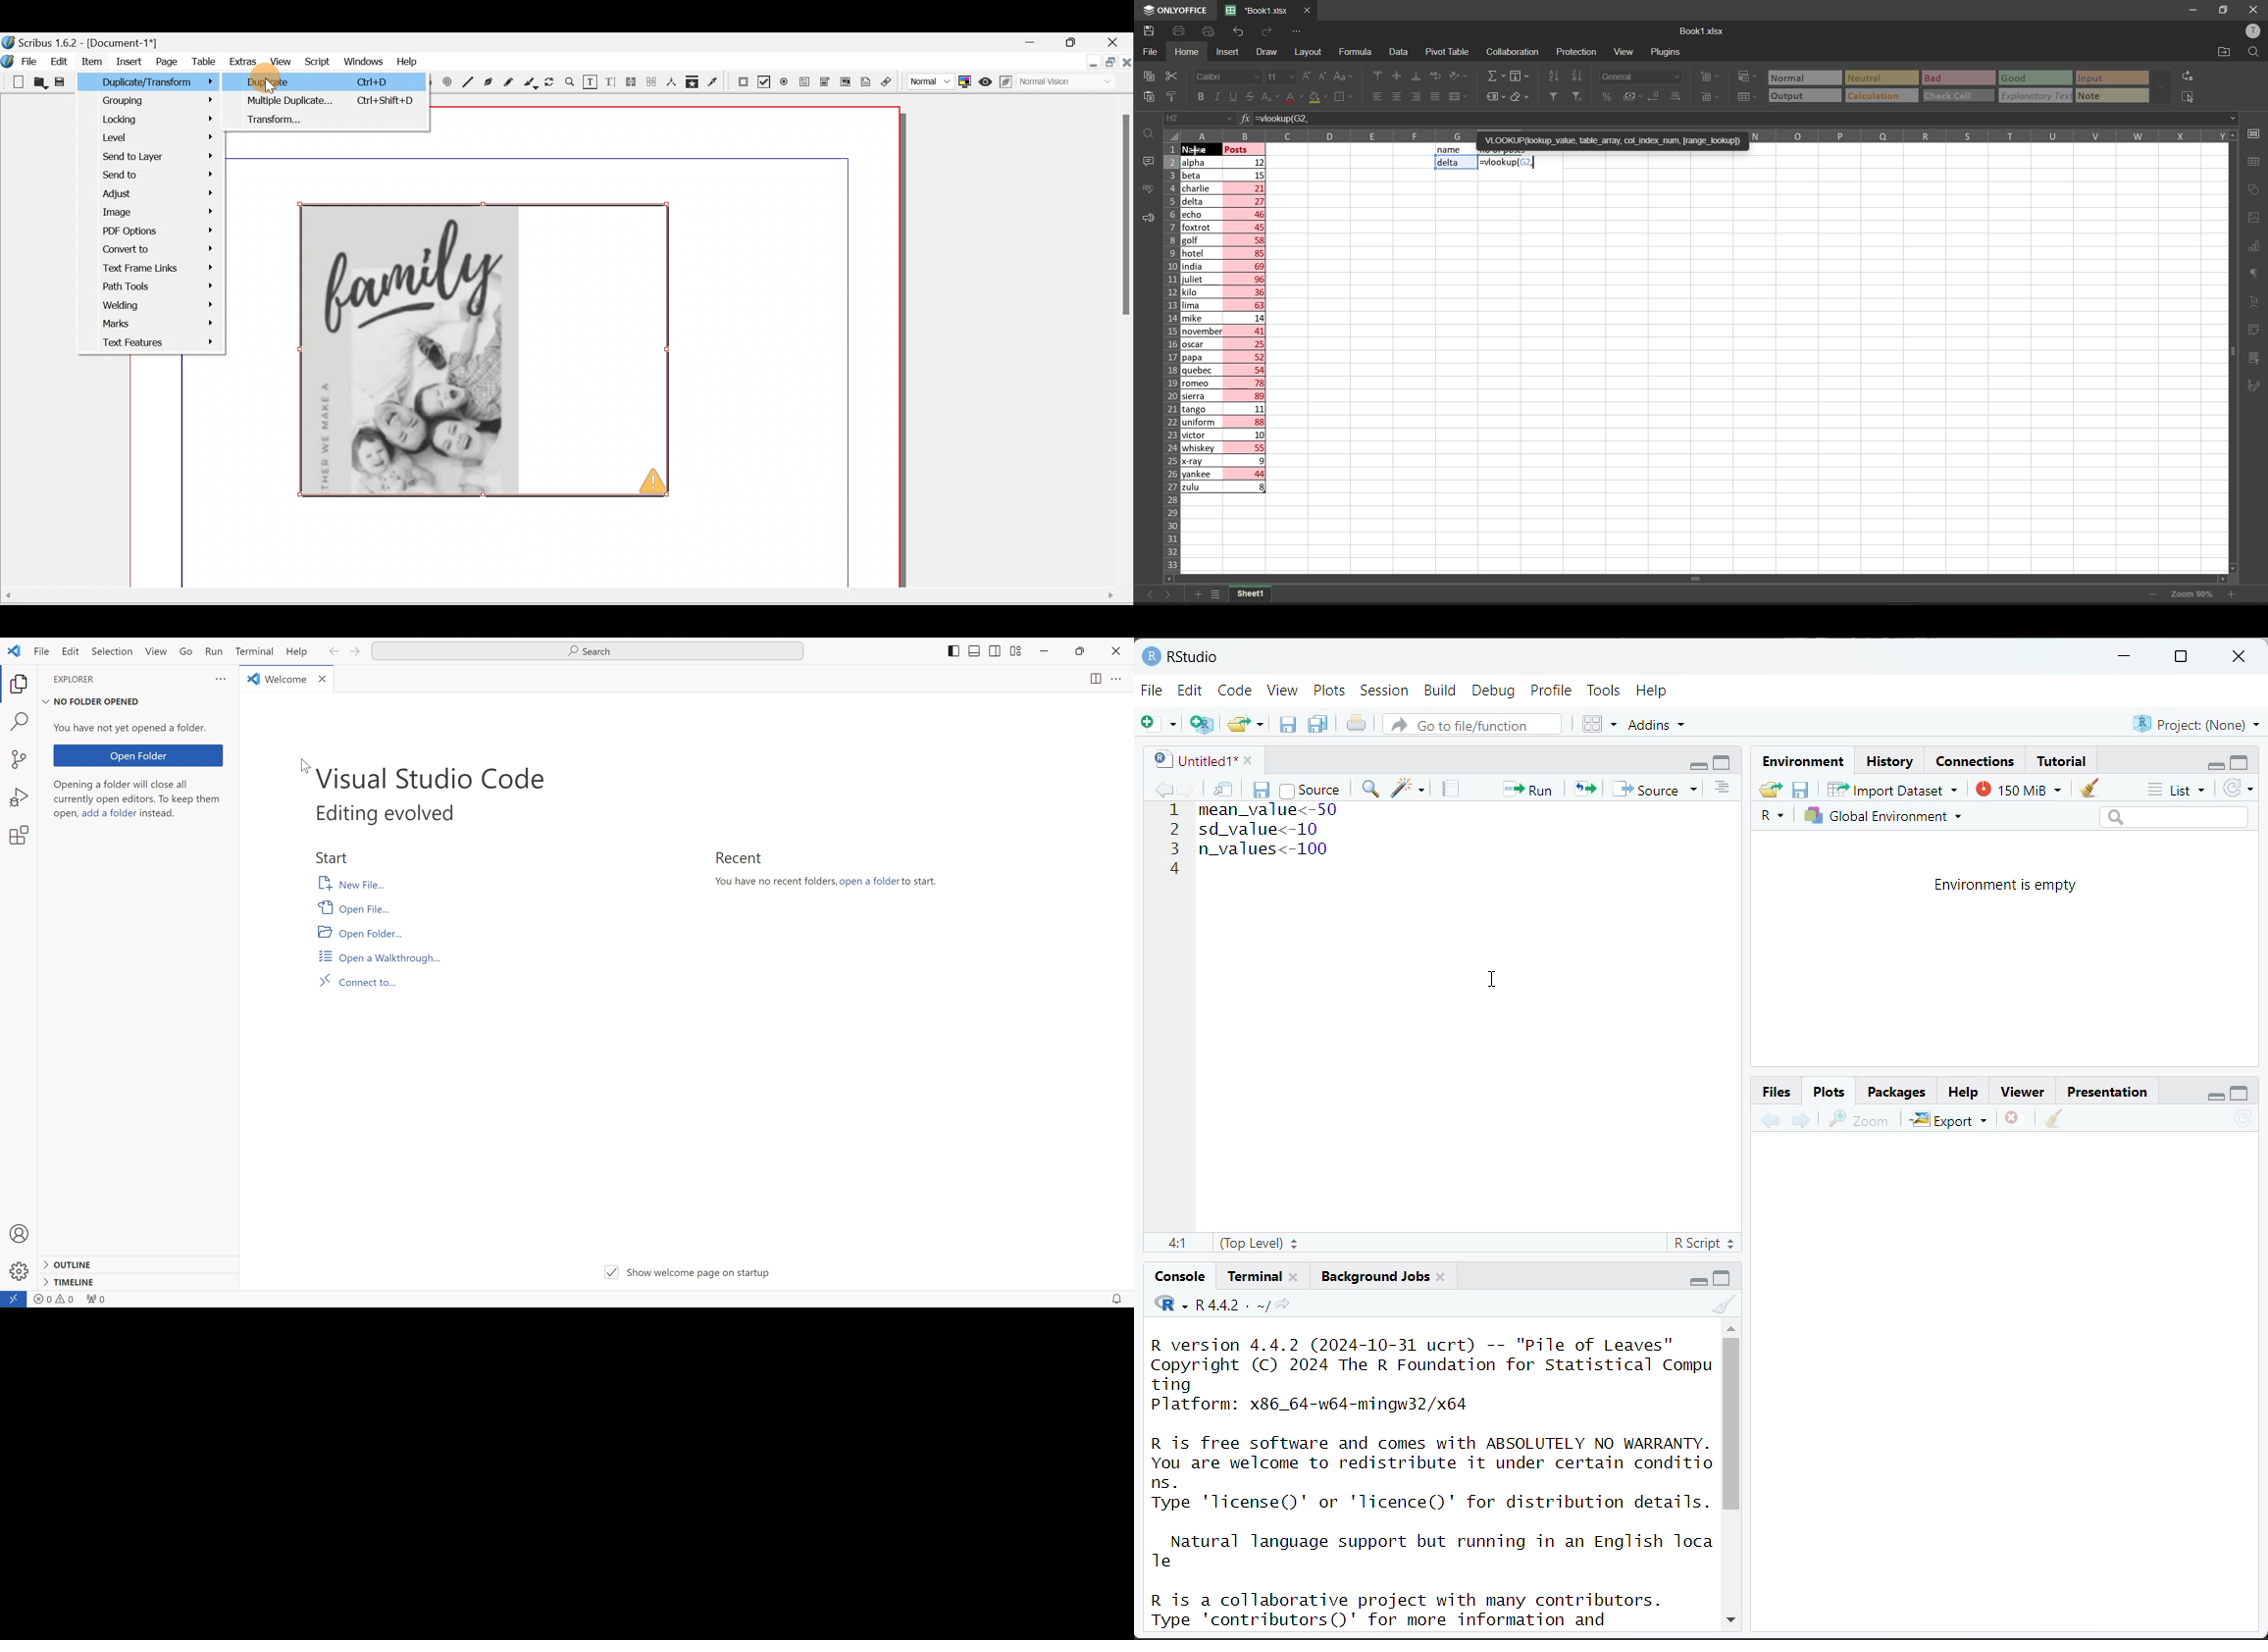  I want to click on Script, so click(317, 61).